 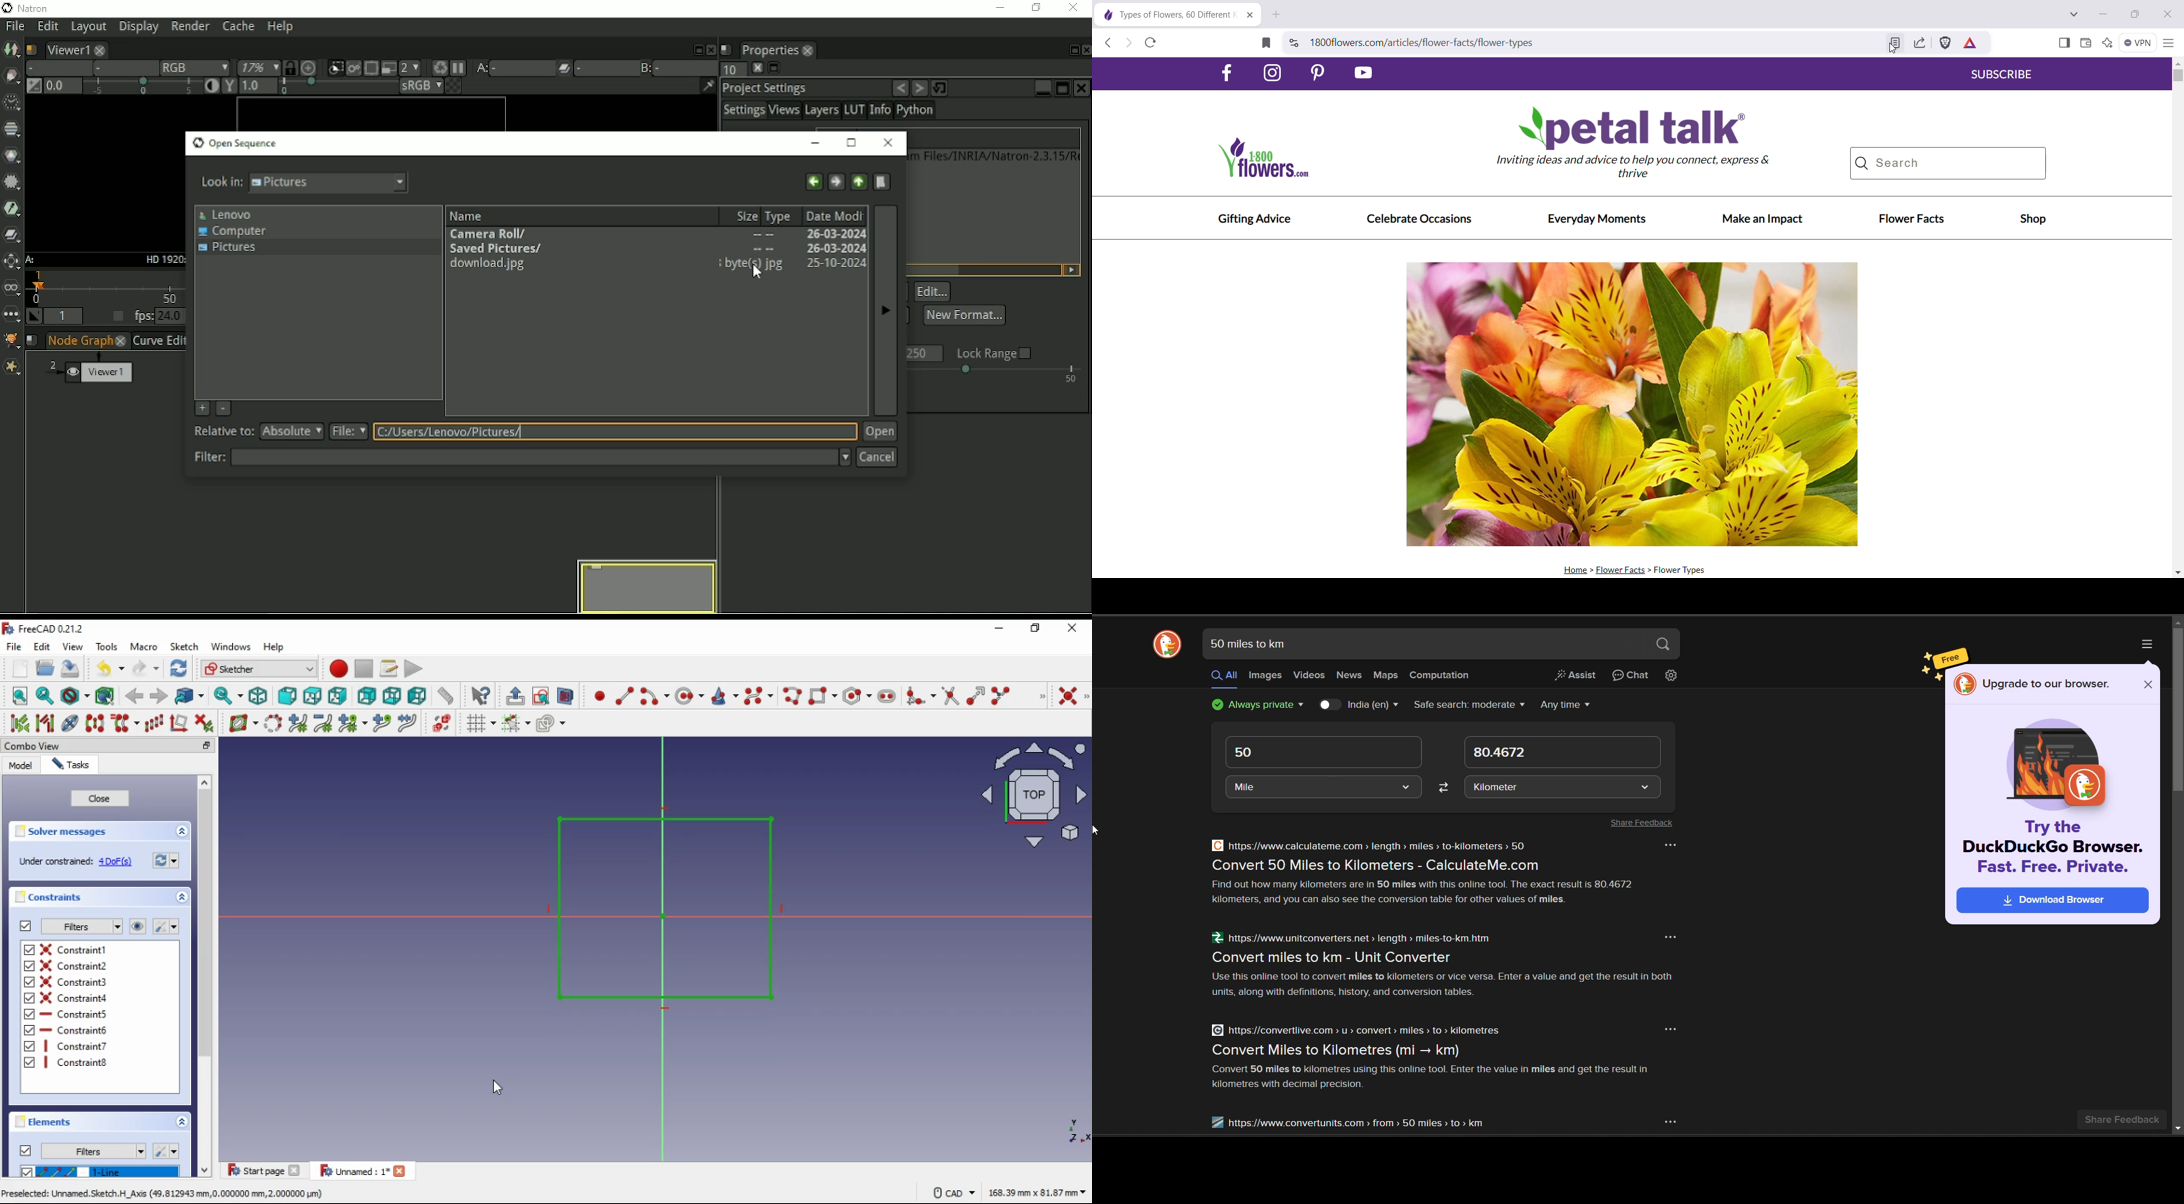 I want to click on extend  edge, so click(x=975, y=695).